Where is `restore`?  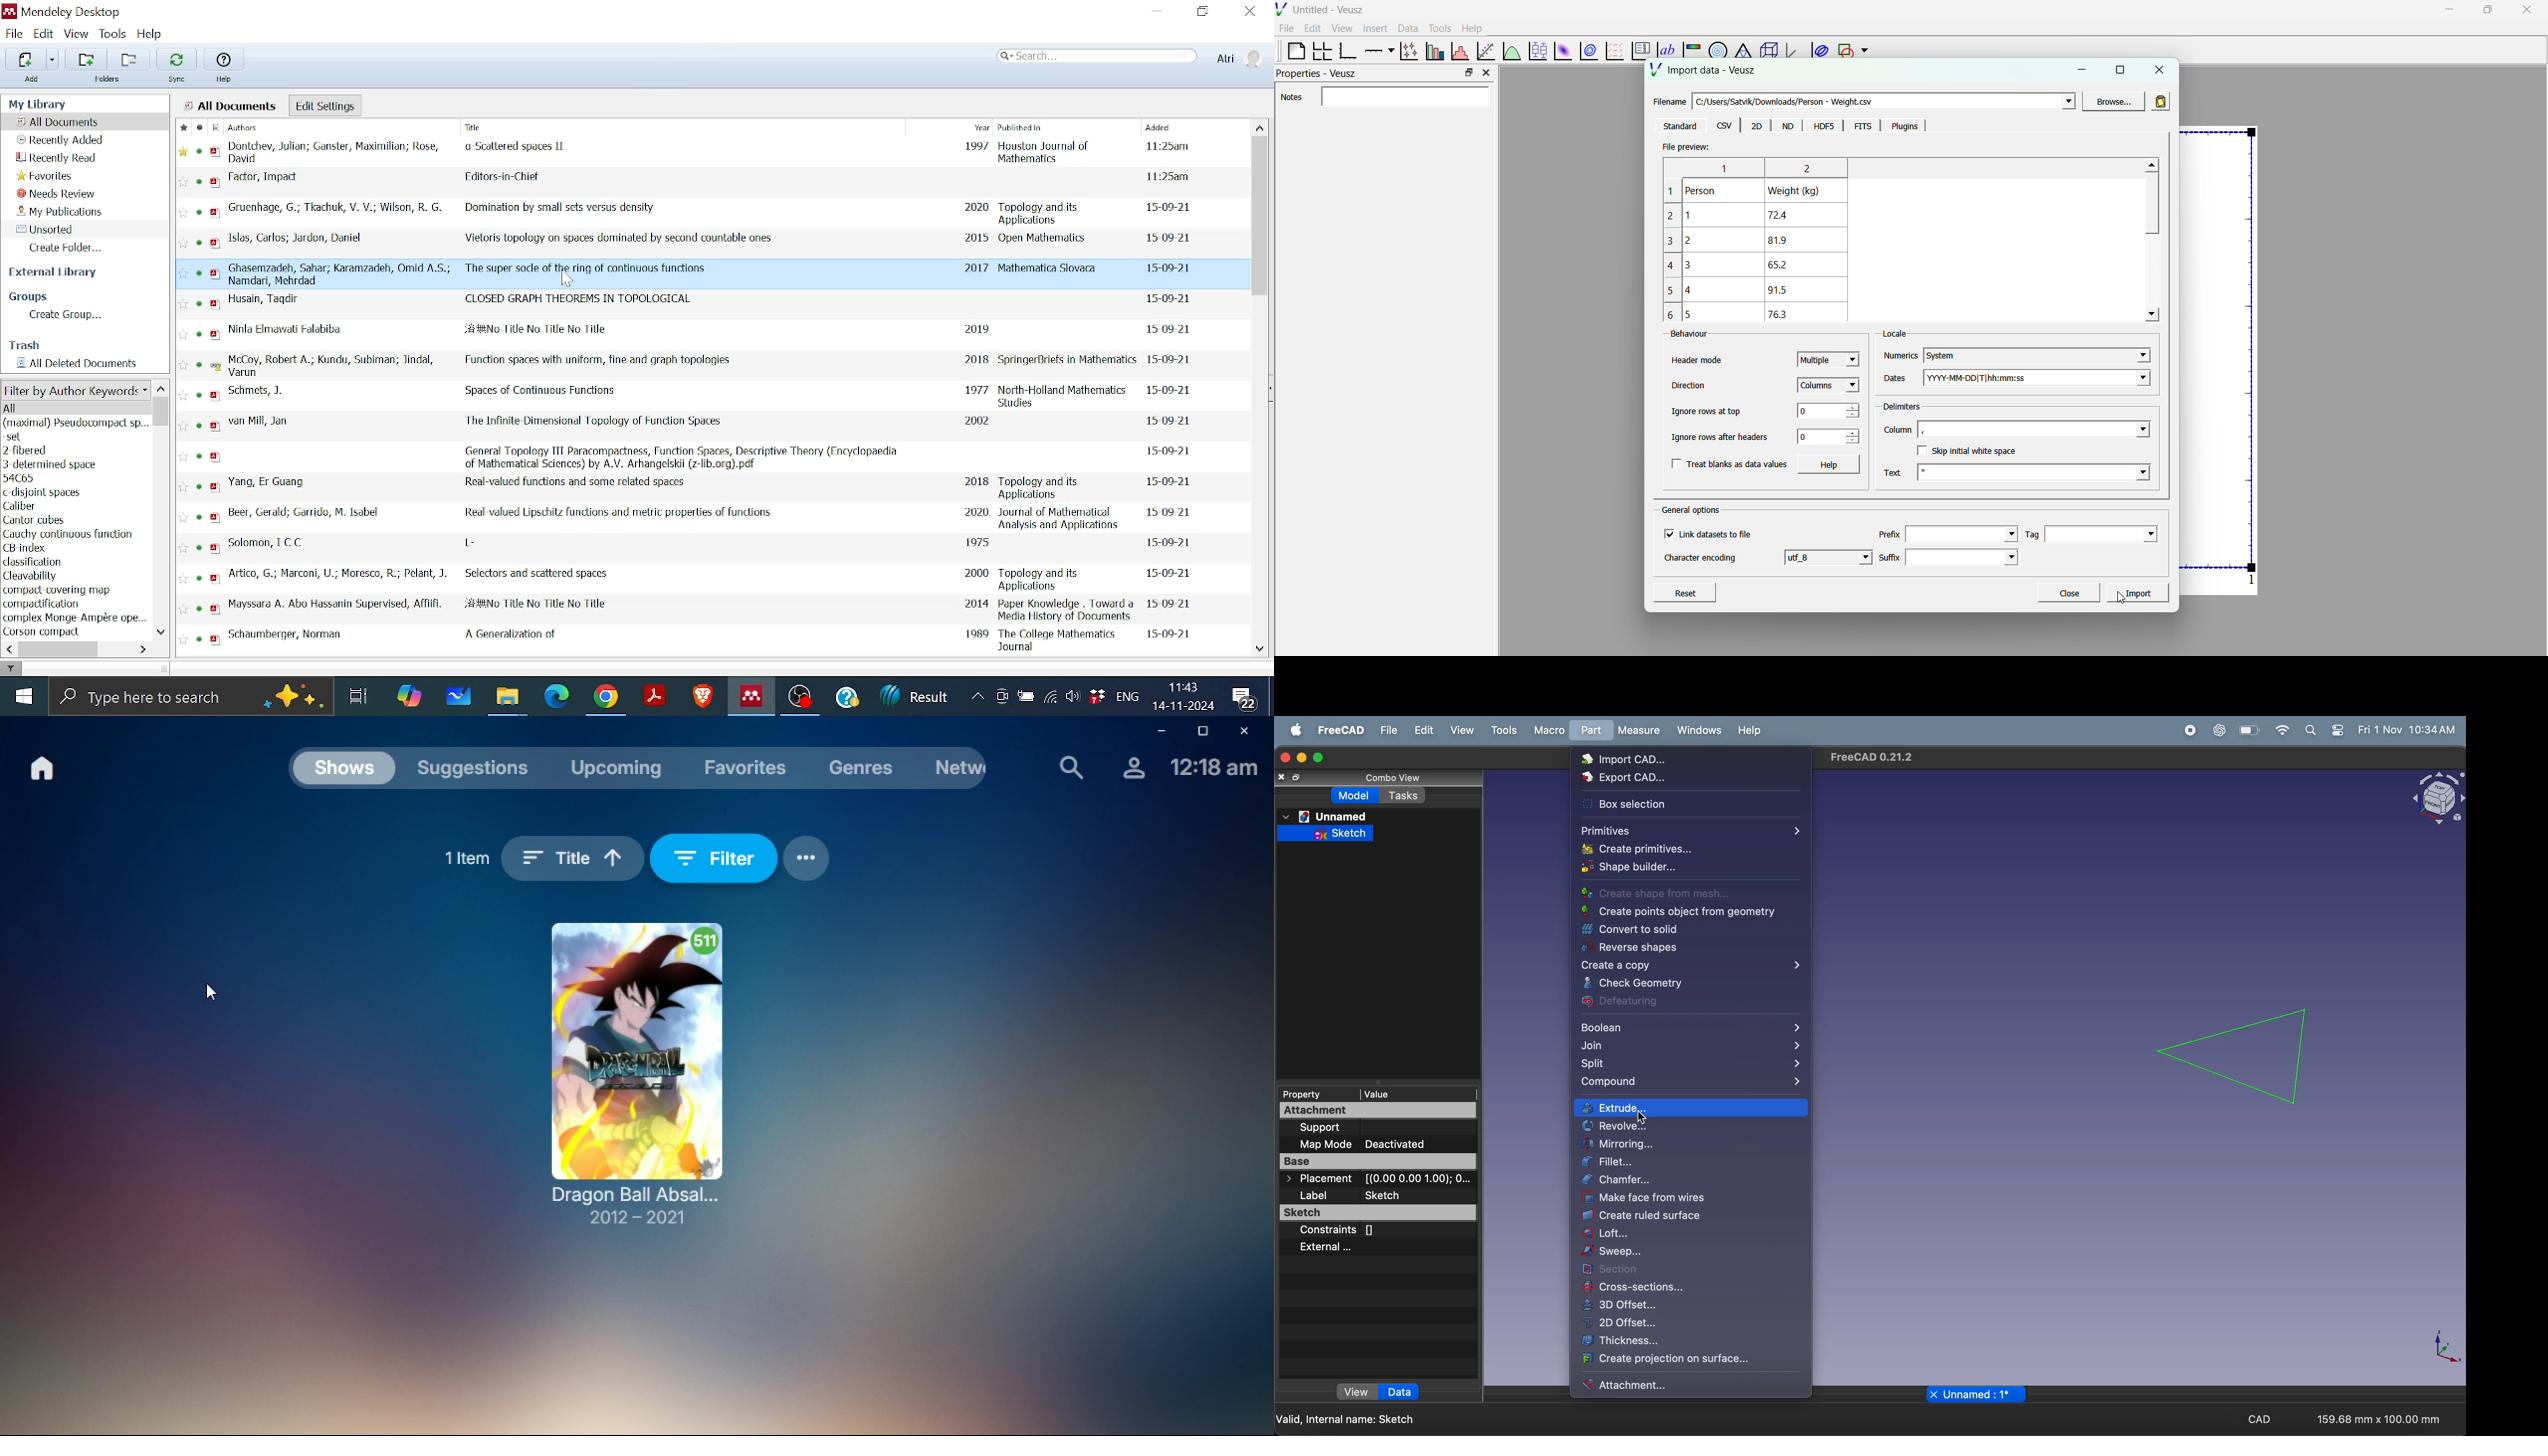 restore is located at coordinates (1299, 778).